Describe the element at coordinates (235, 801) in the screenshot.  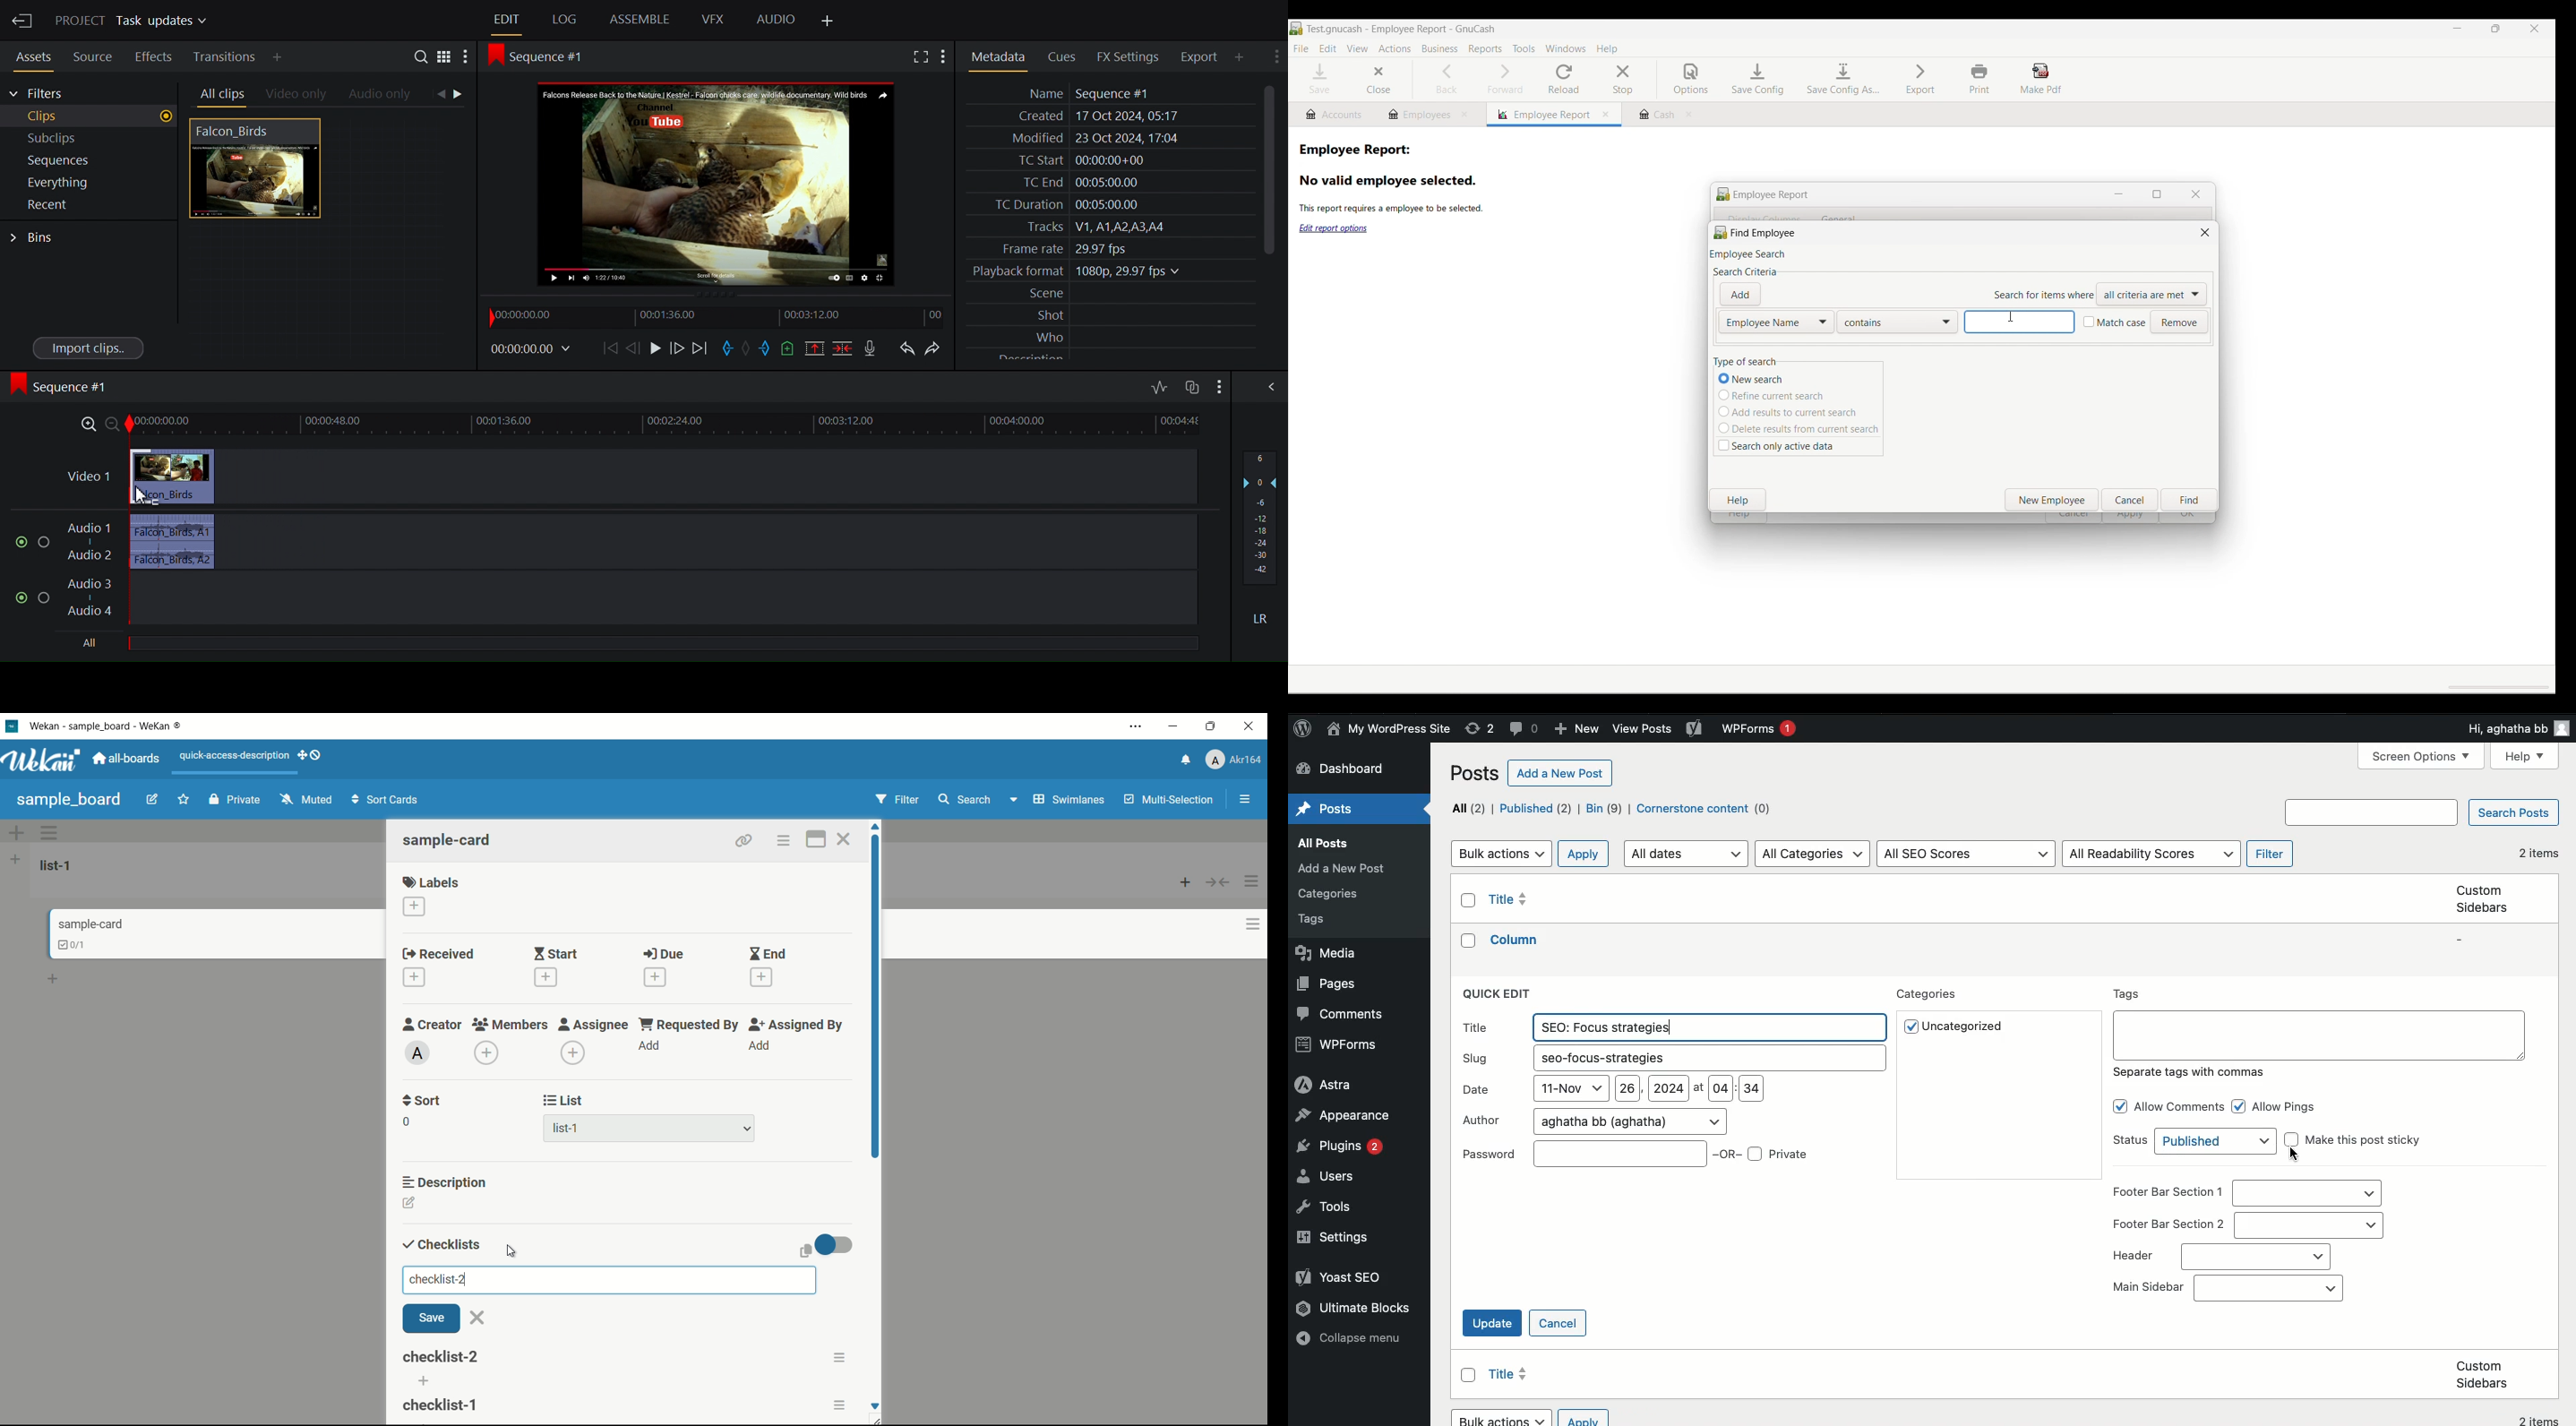
I see `private` at that location.